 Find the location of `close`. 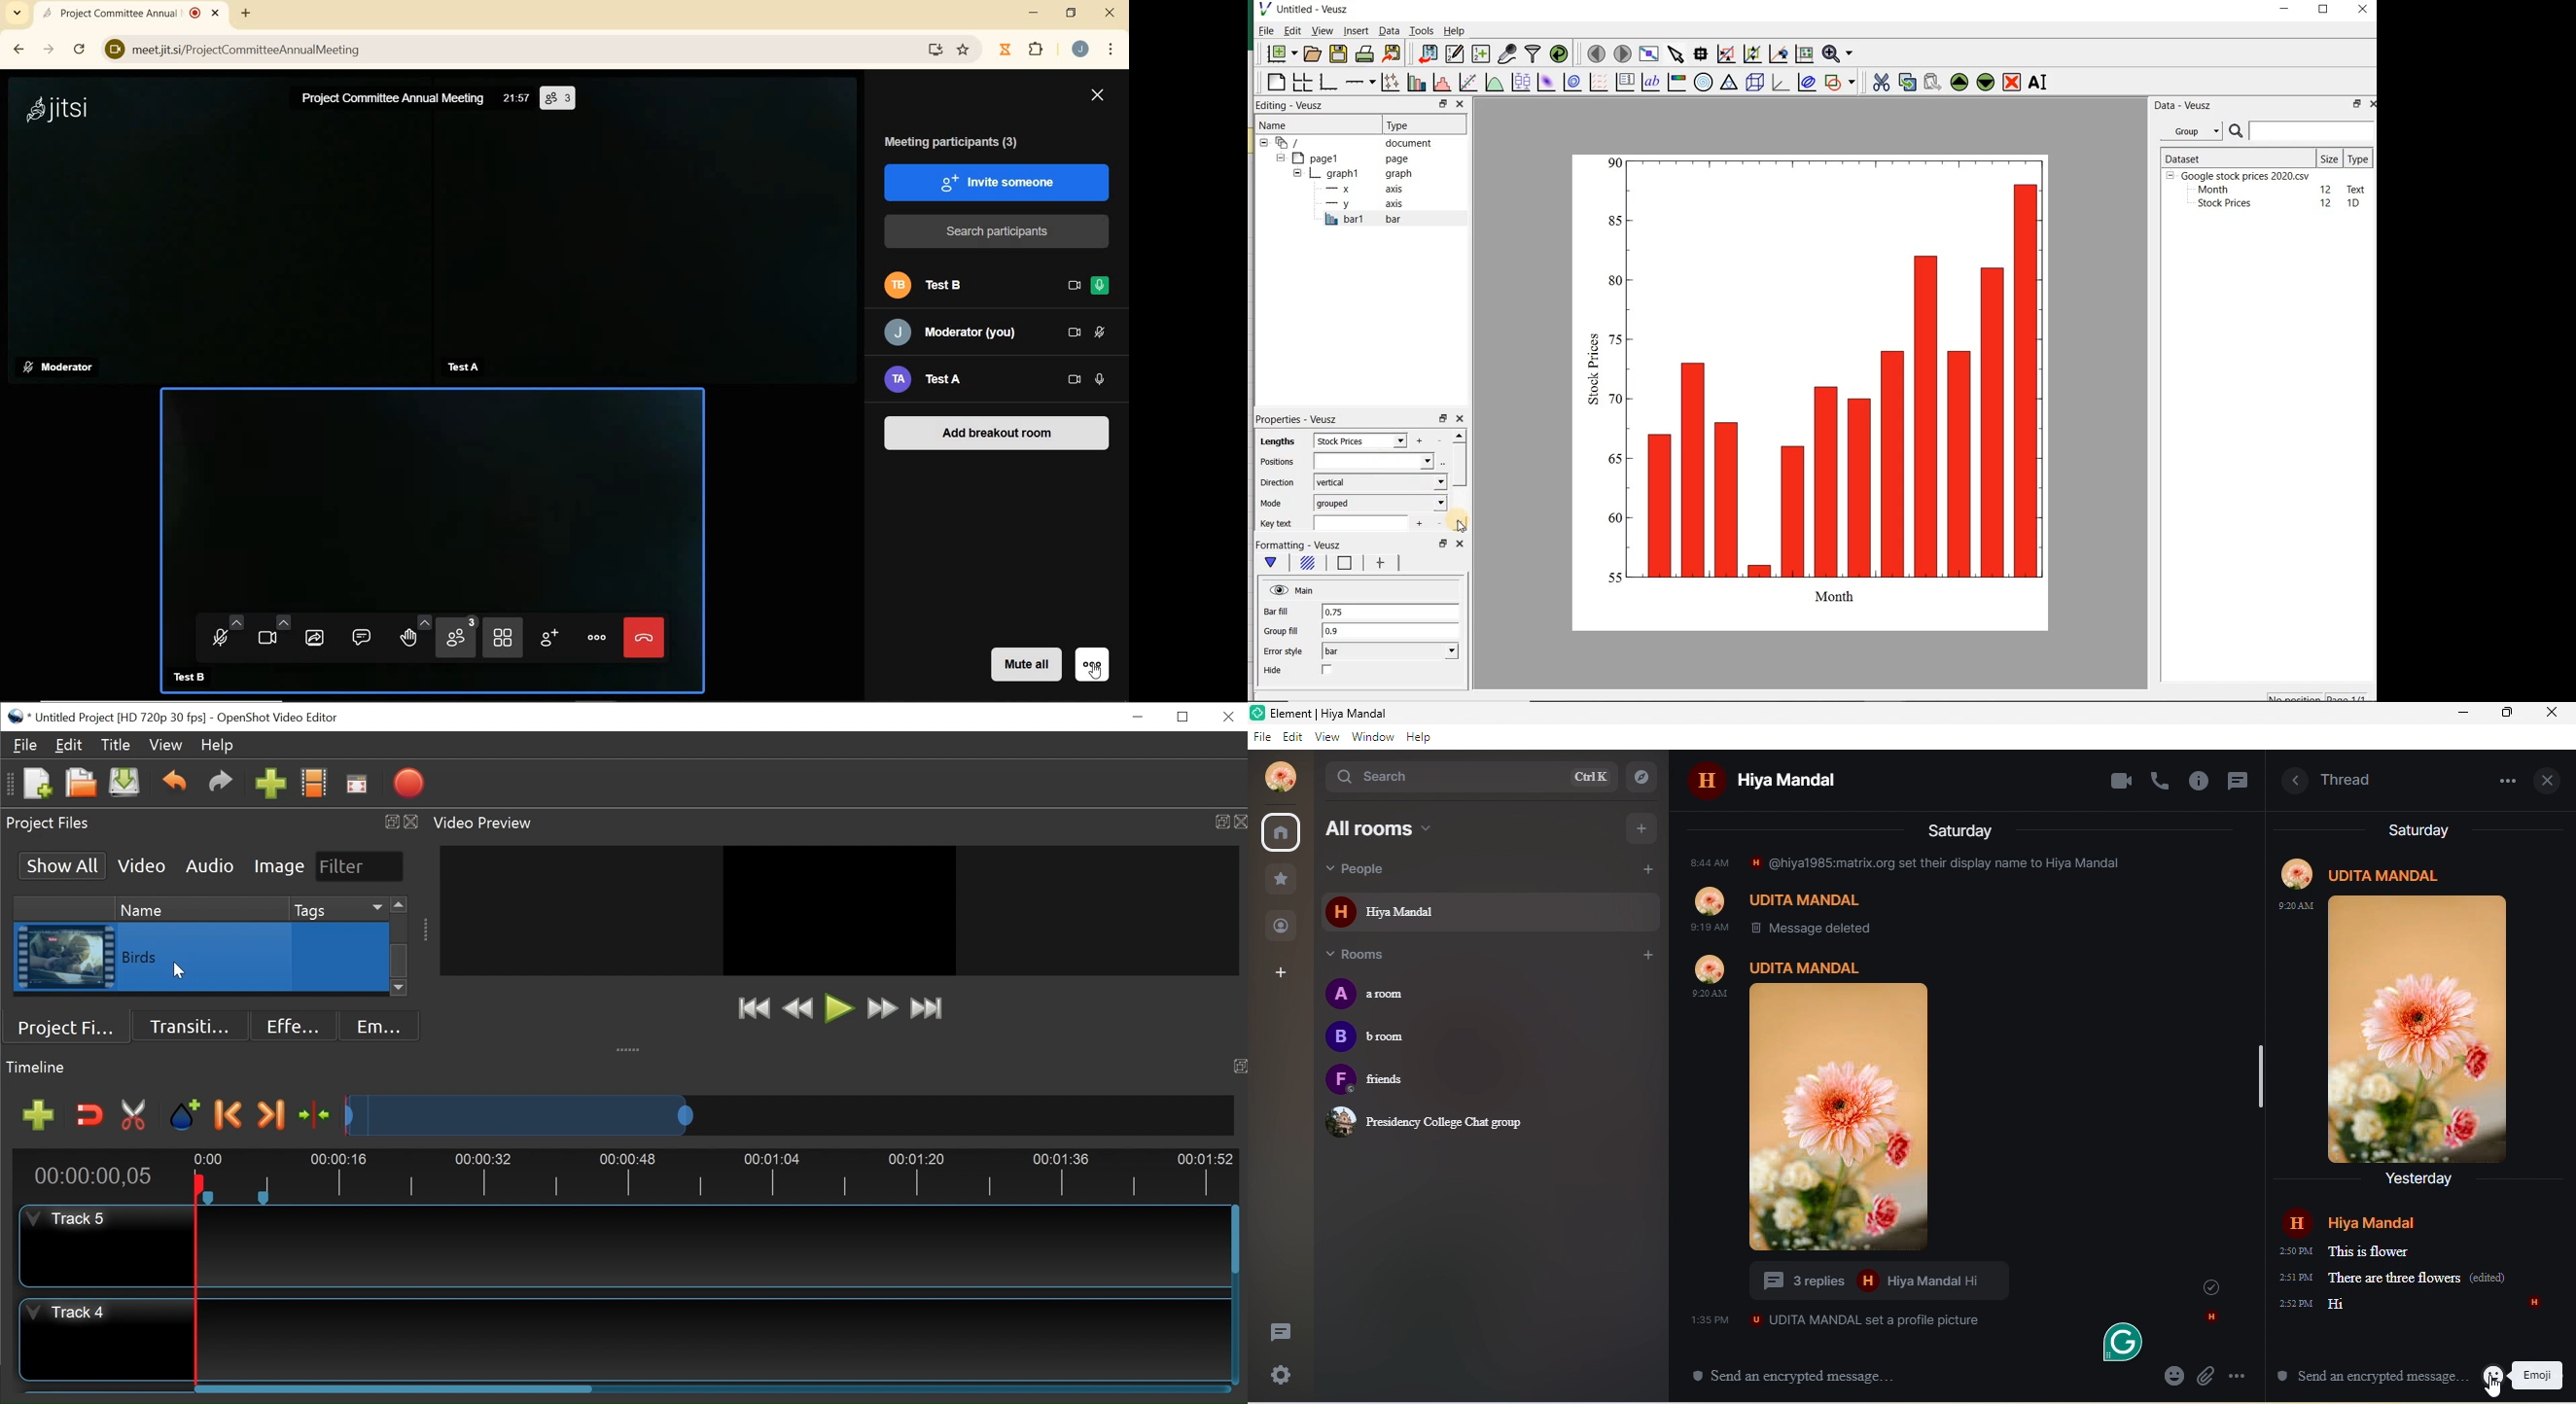

close is located at coordinates (1229, 717).